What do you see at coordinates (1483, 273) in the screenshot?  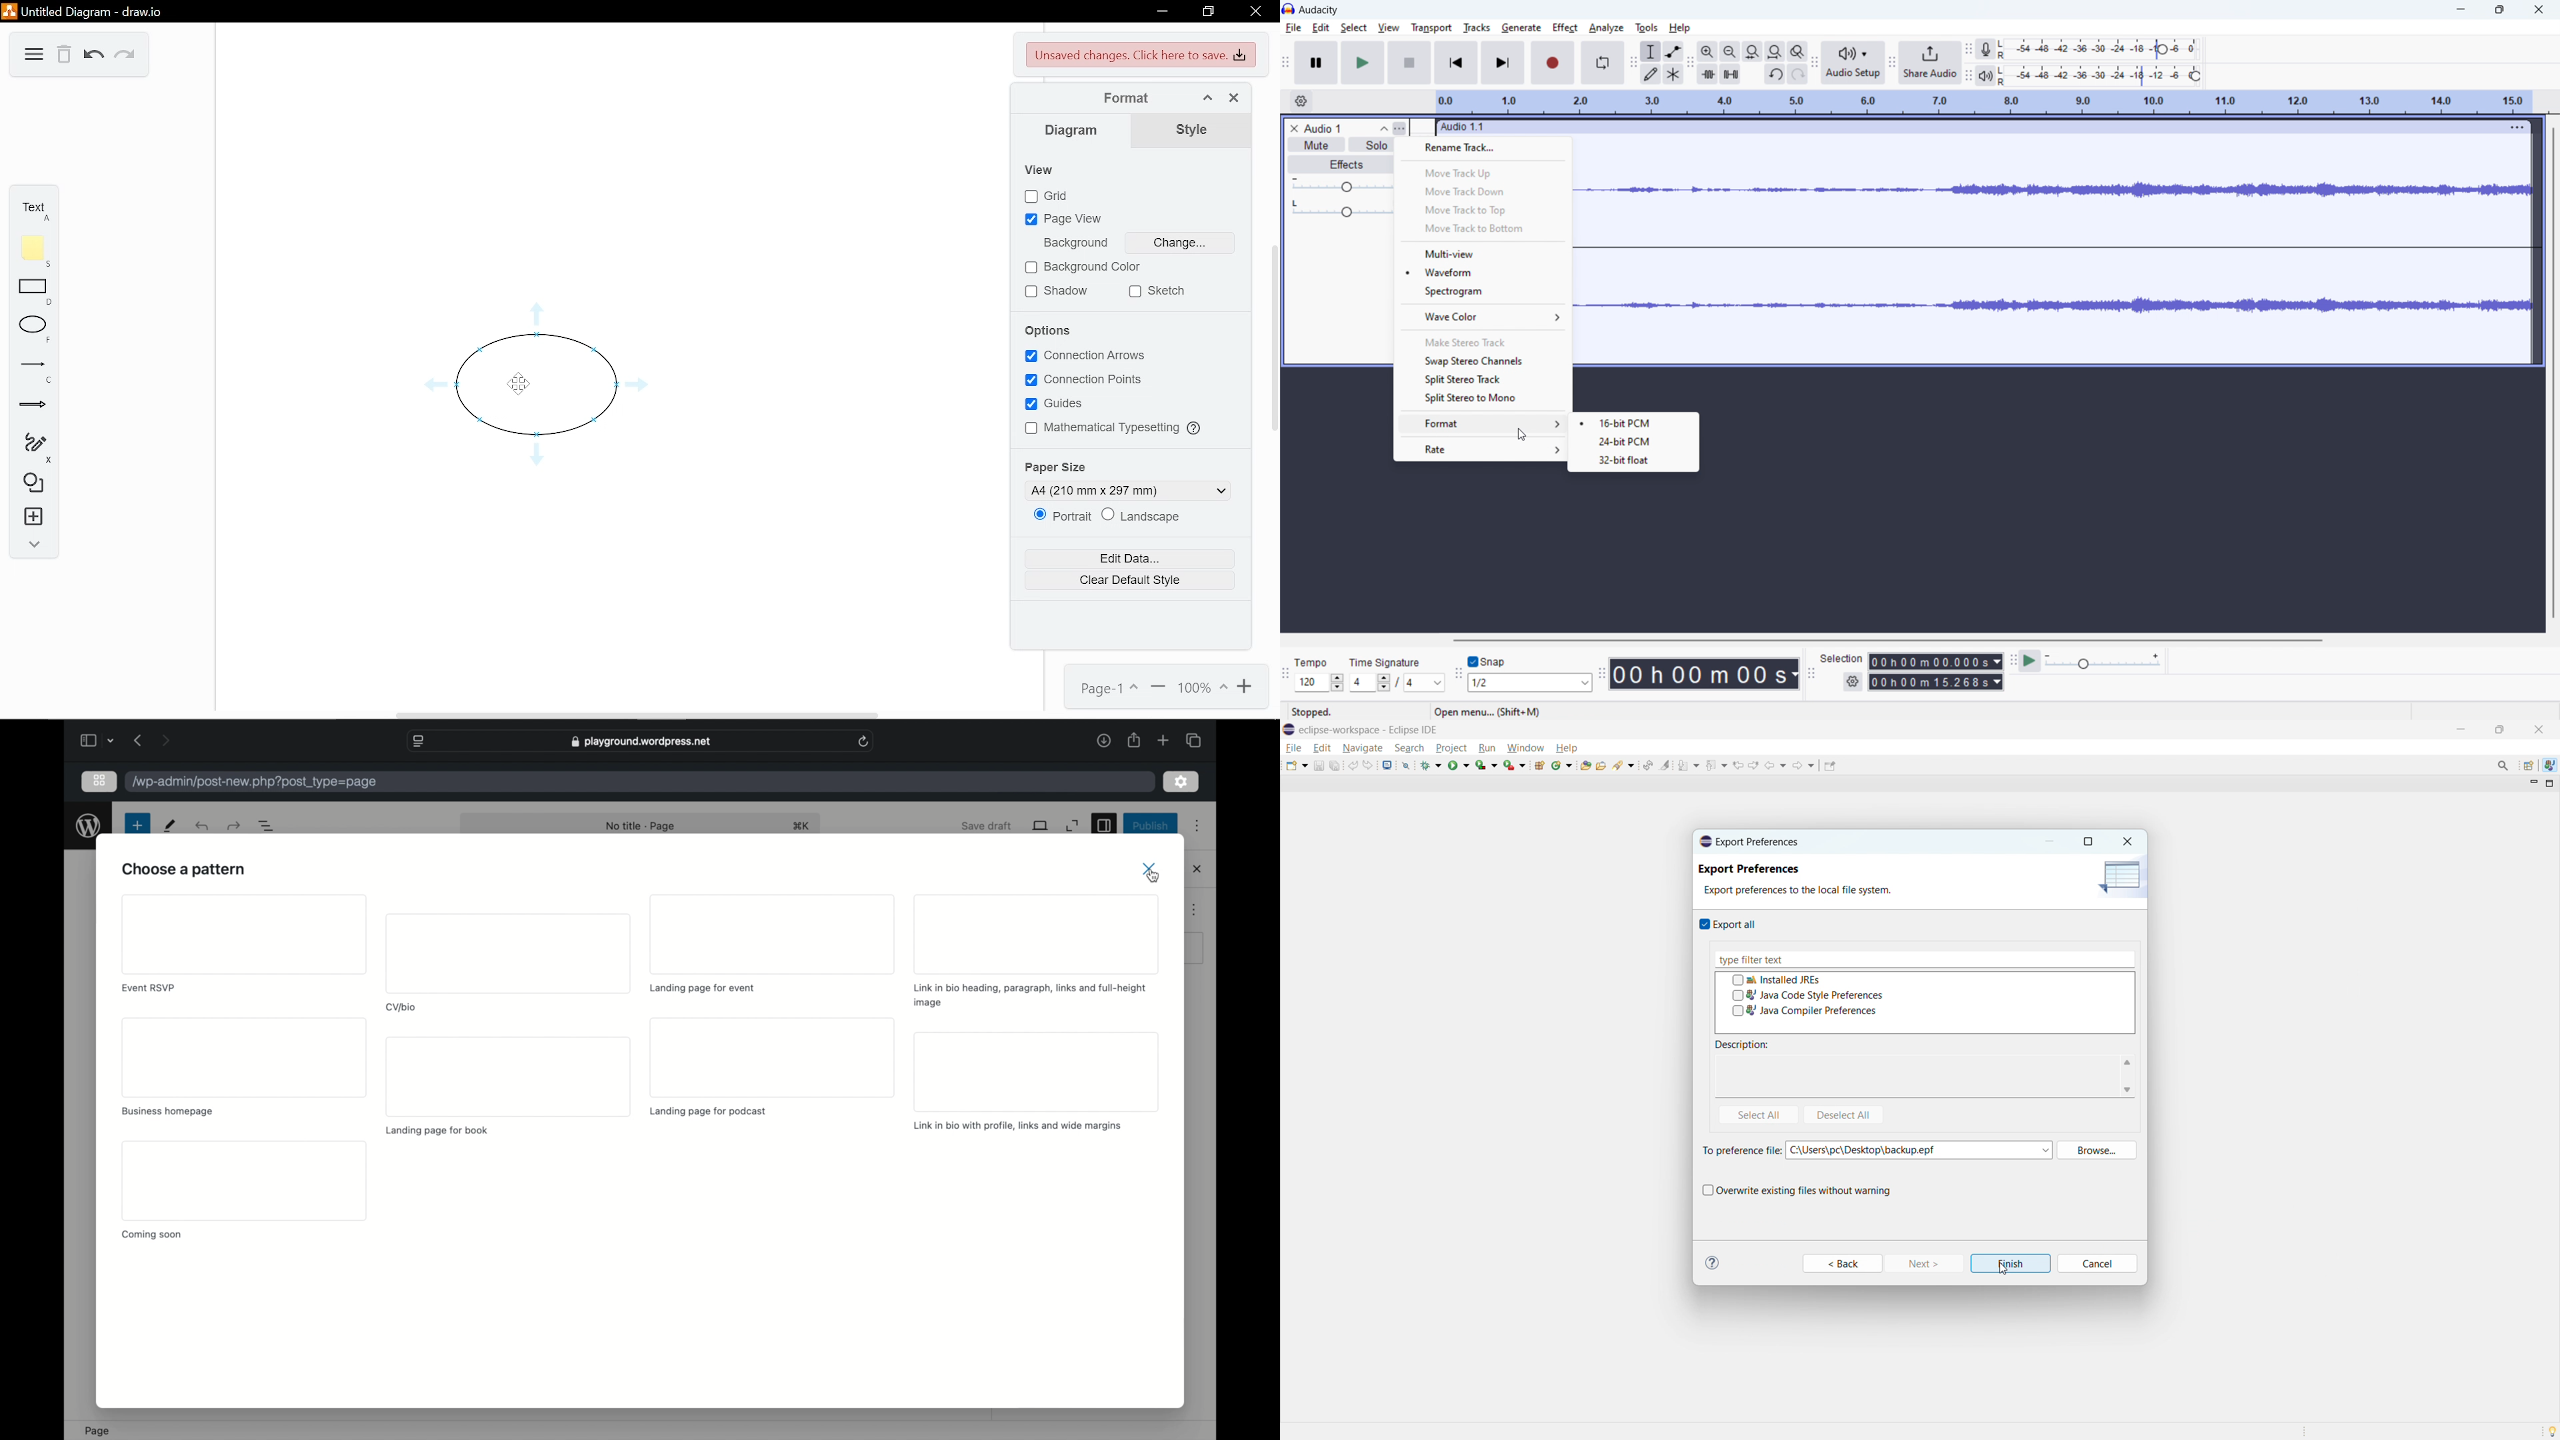 I see `wavefrom` at bounding box center [1483, 273].